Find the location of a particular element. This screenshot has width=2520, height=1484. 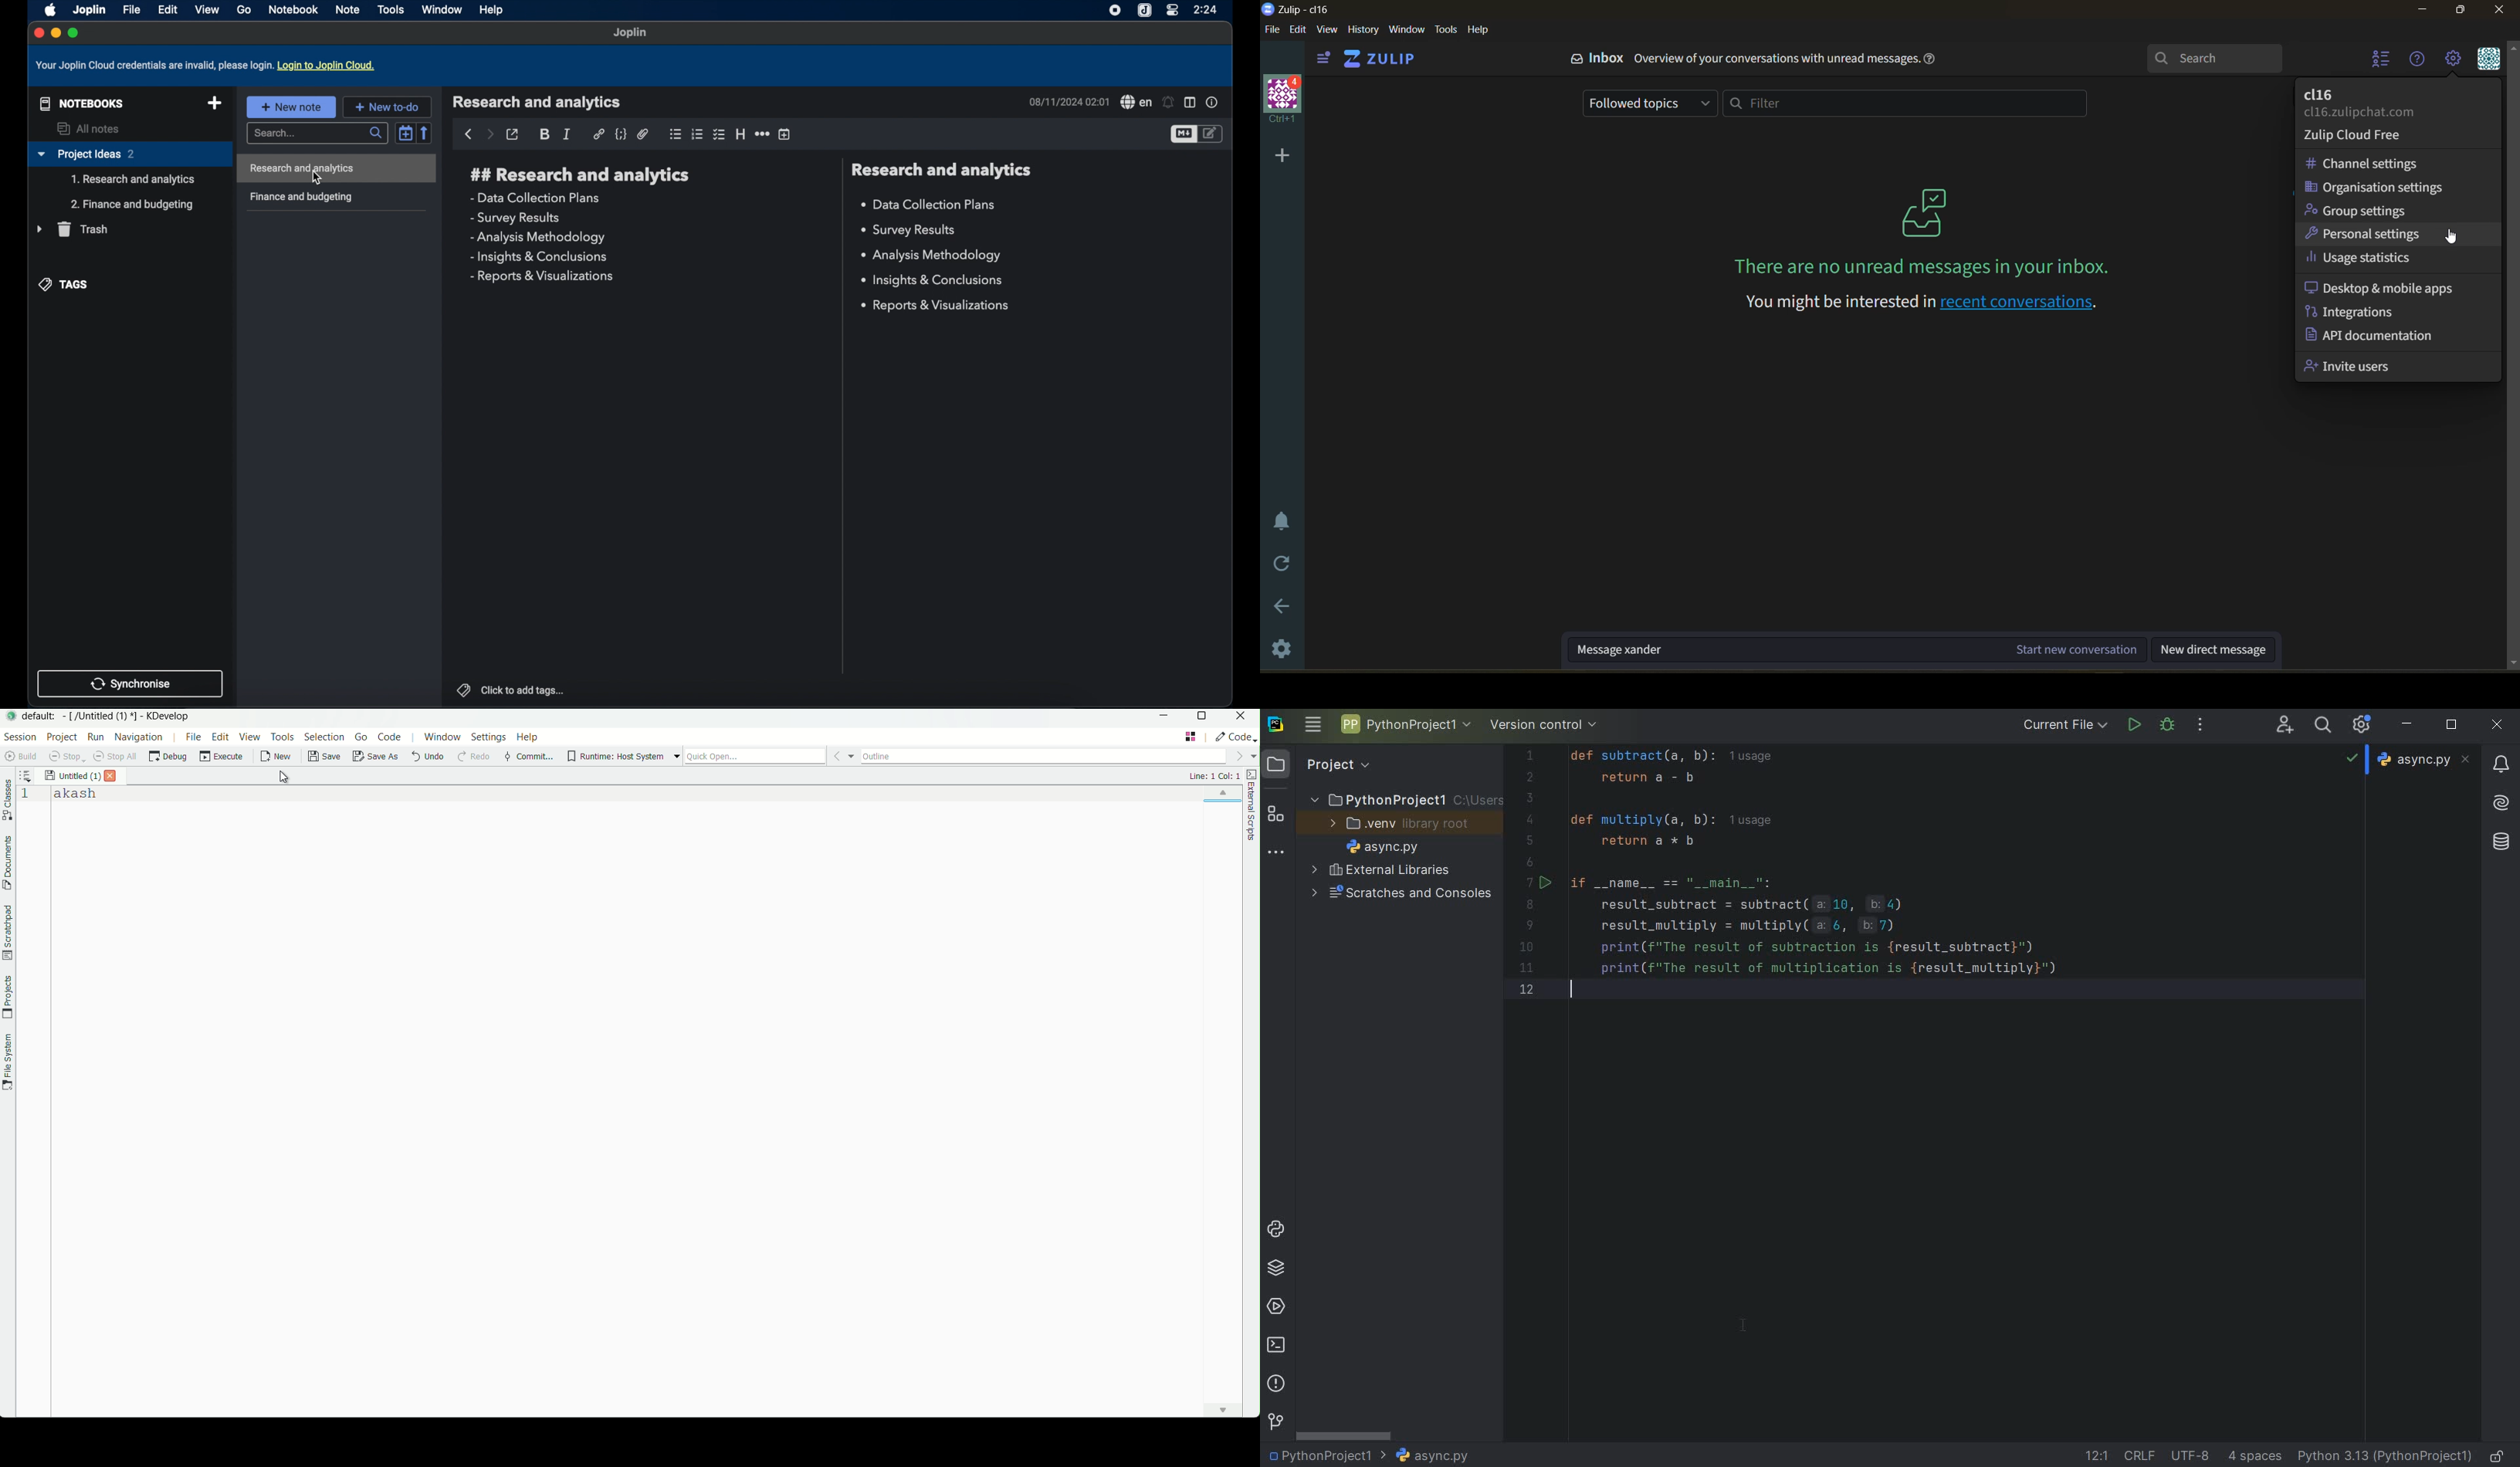

code is located at coordinates (621, 135).